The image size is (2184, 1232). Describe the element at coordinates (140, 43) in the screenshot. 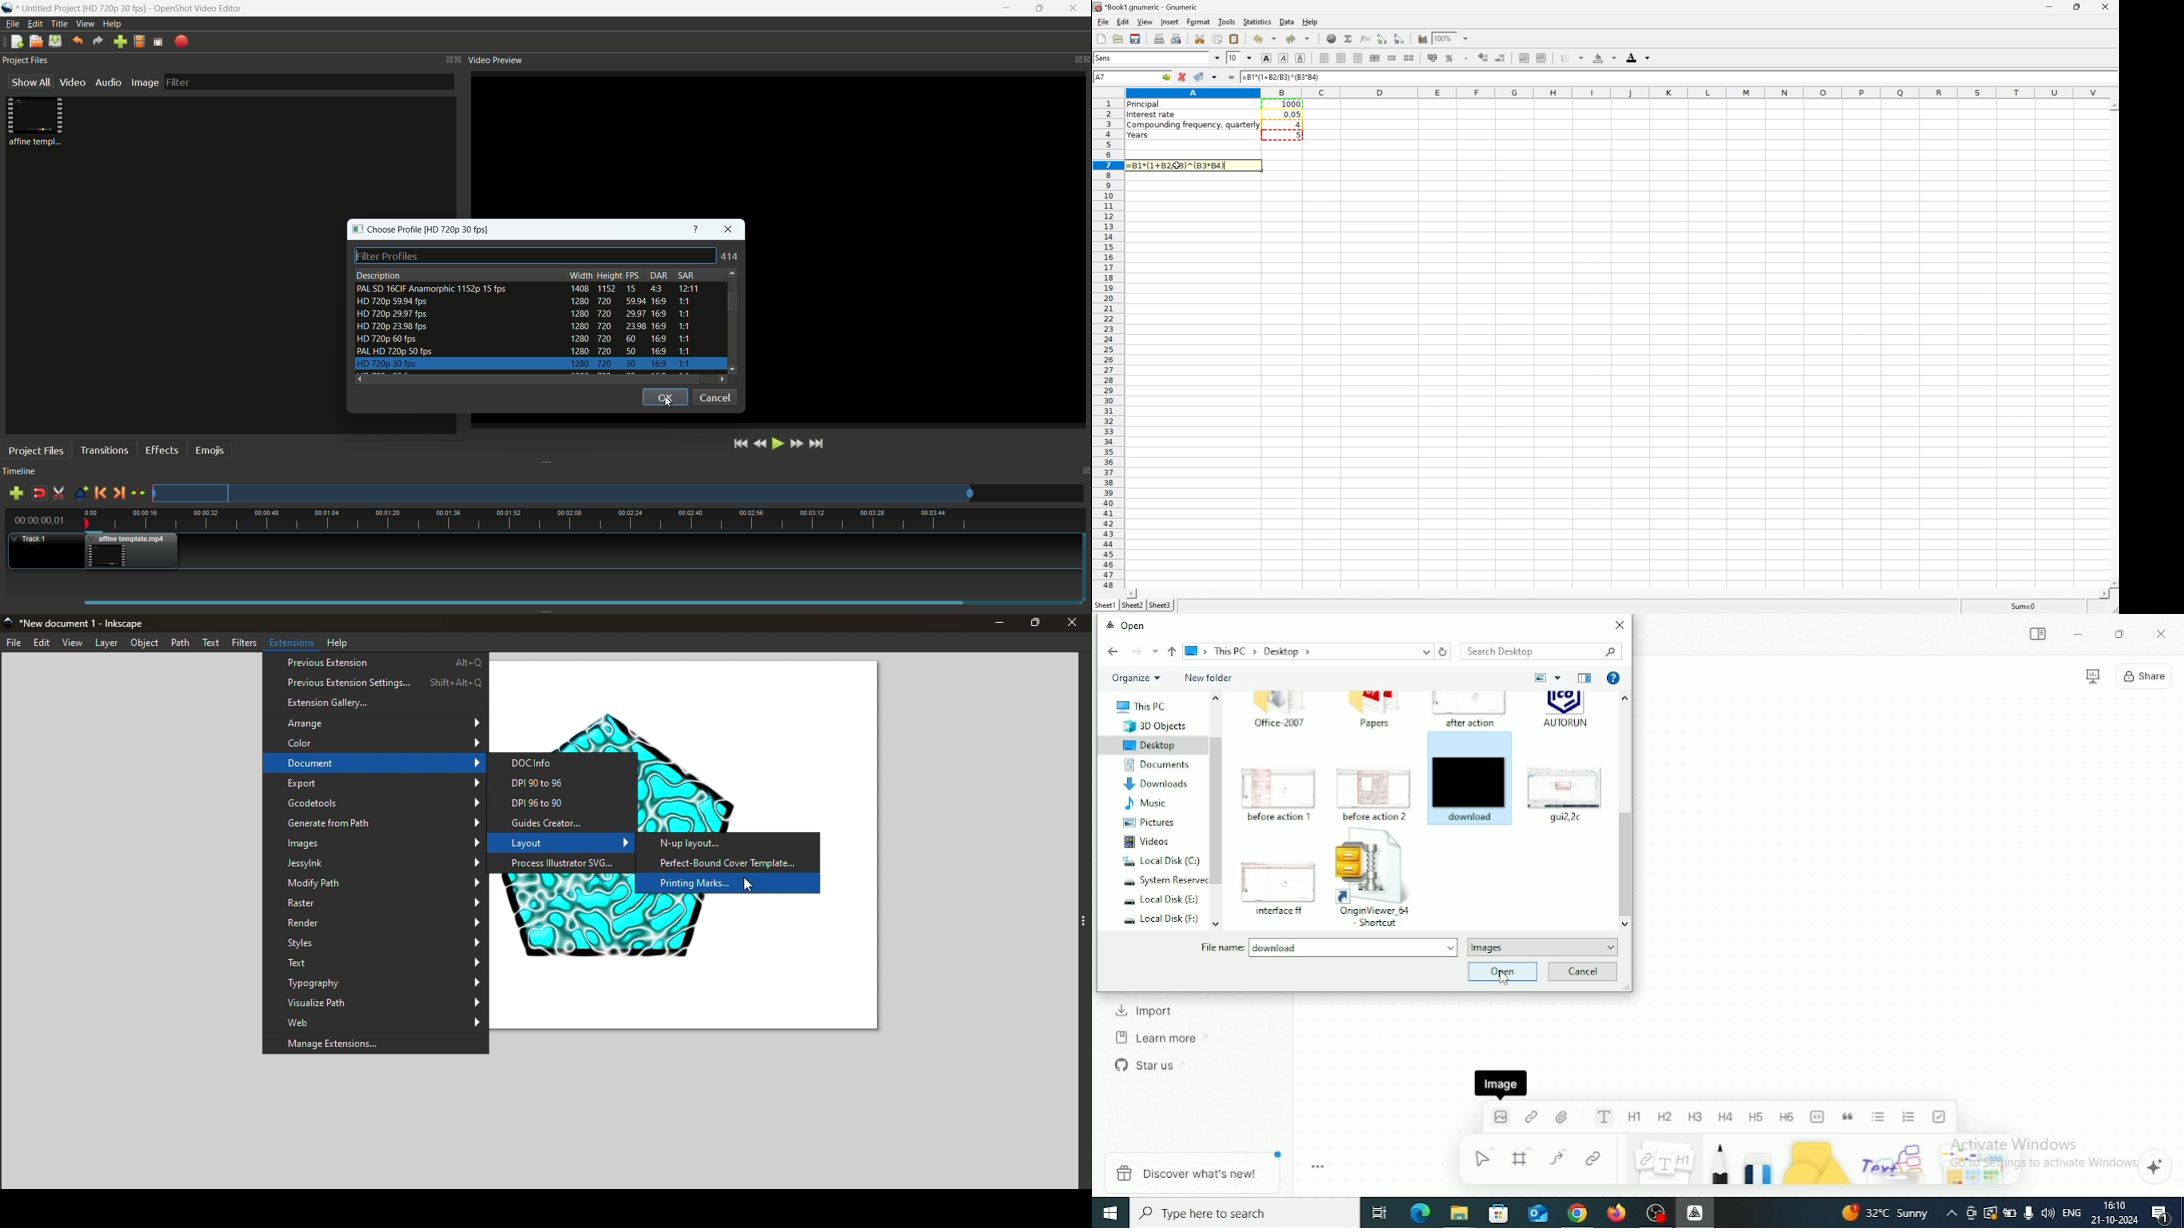

I see `profile` at that location.